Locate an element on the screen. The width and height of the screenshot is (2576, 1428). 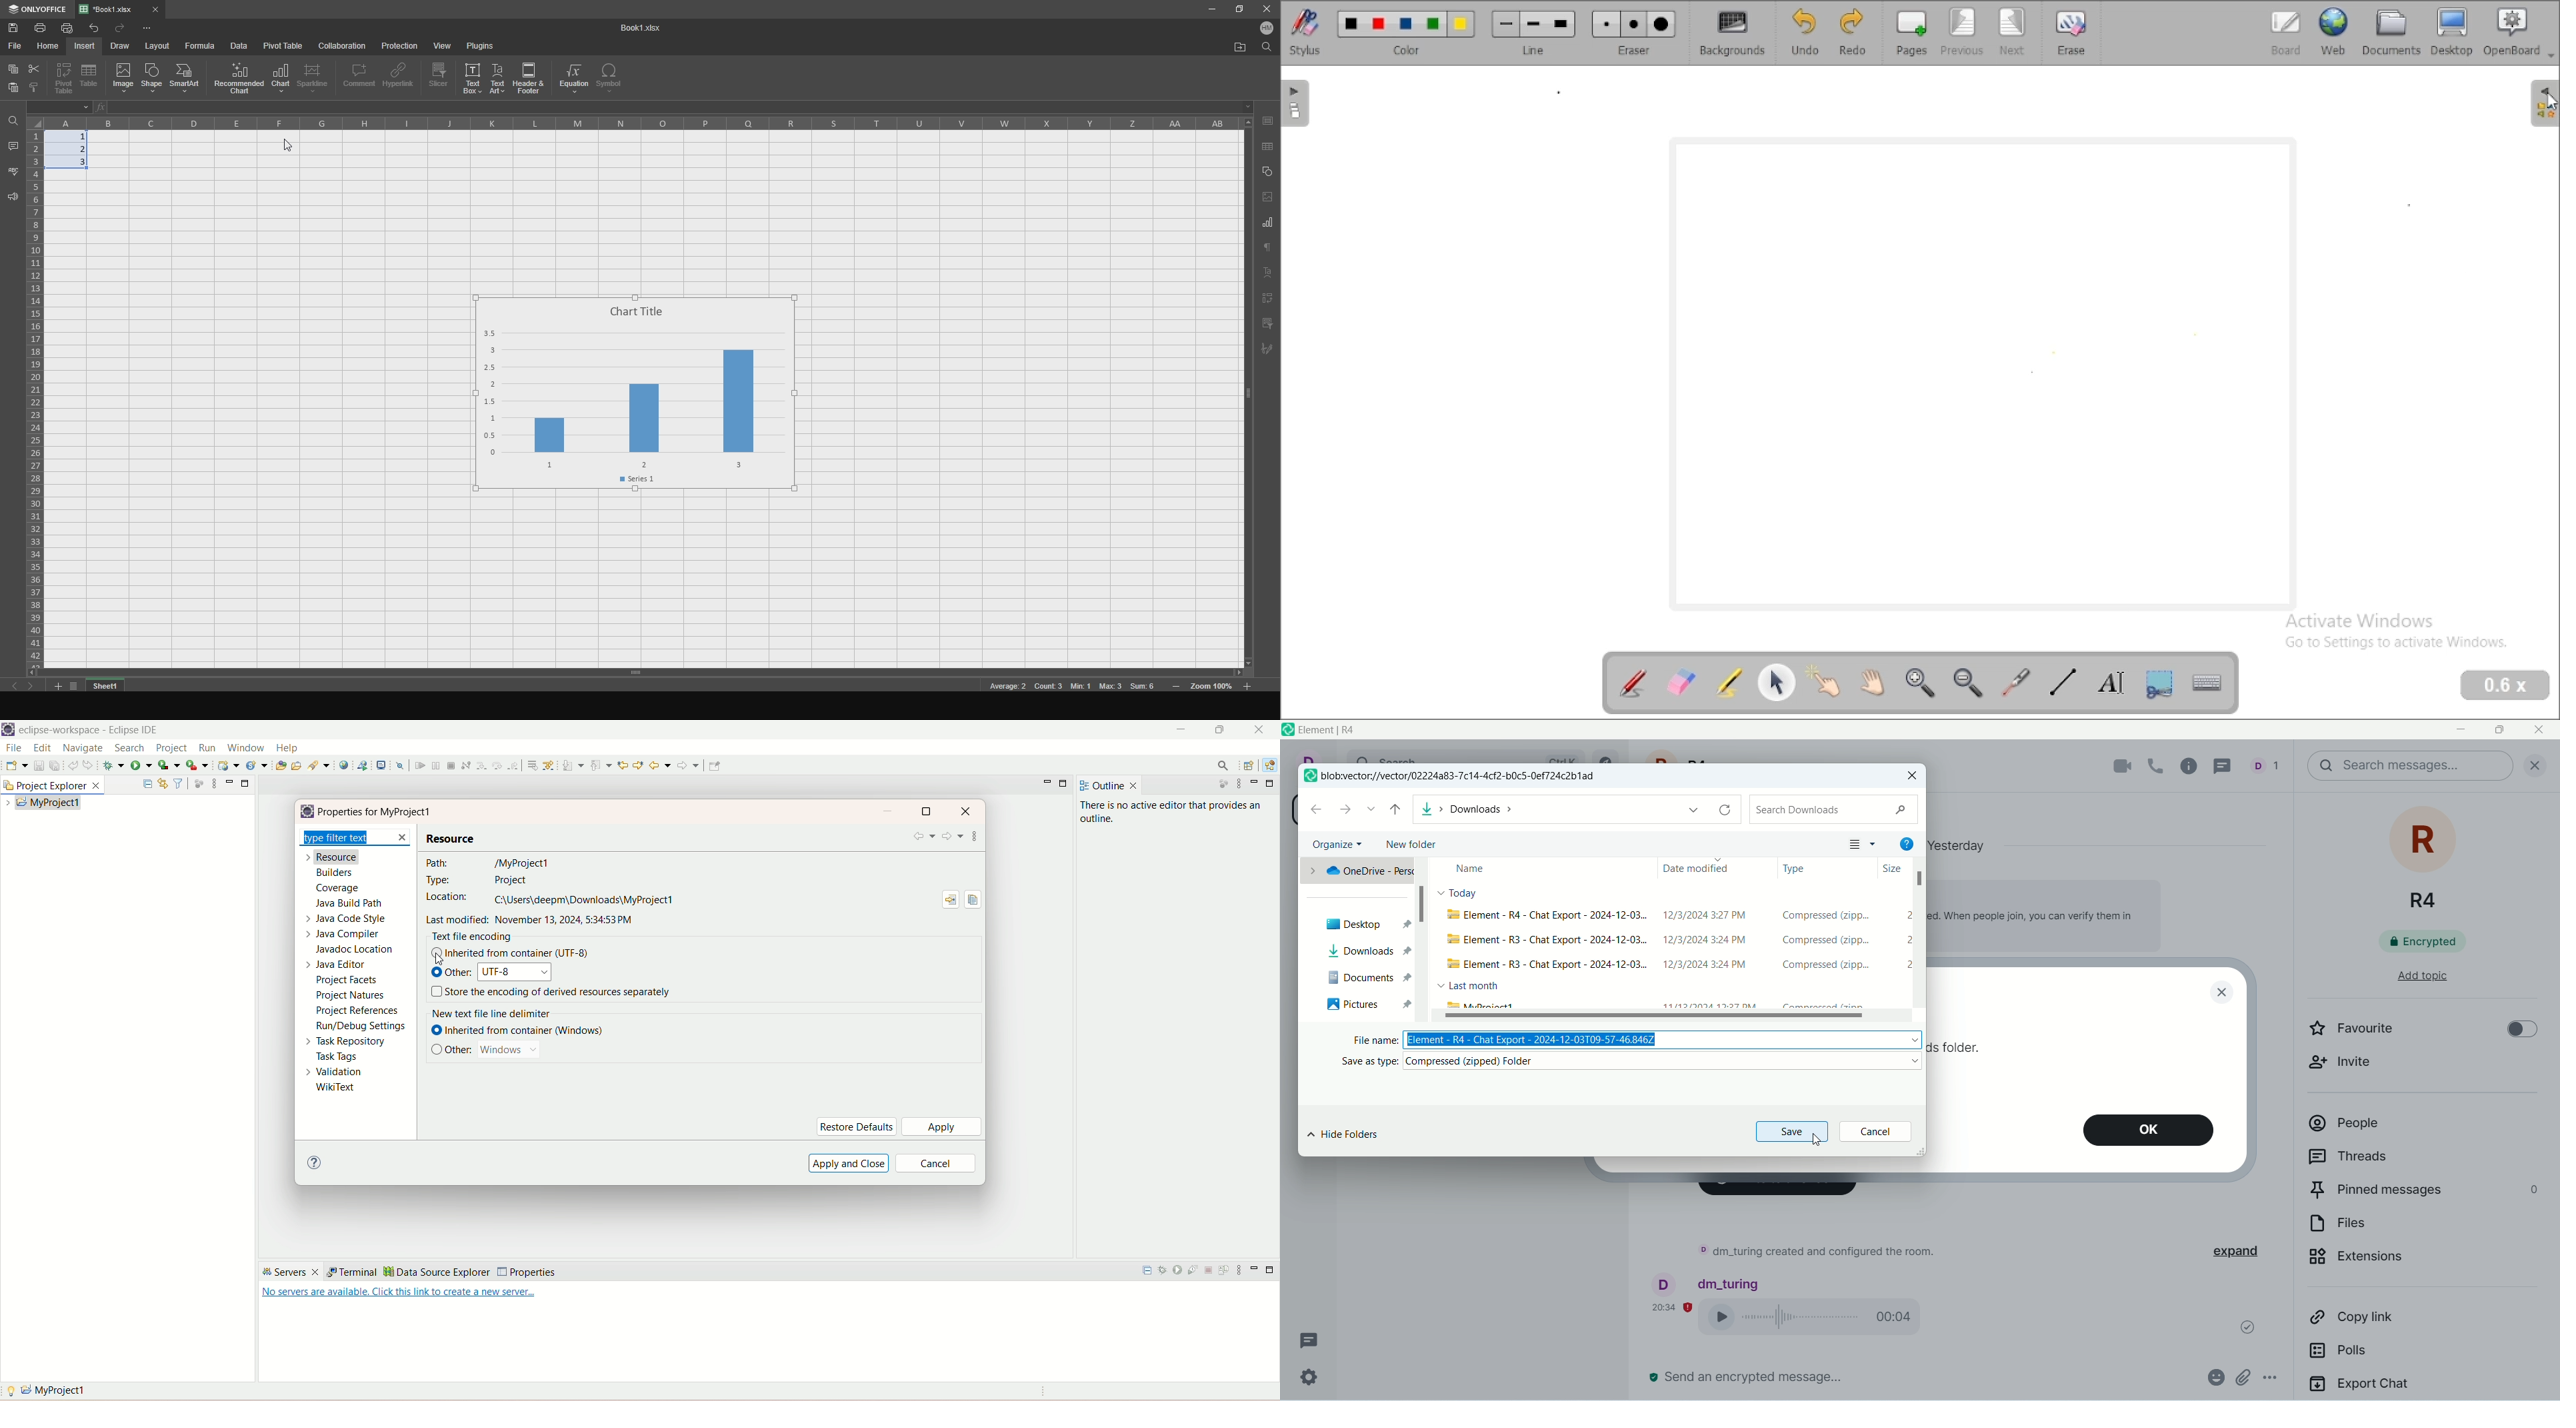
room is located at coordinates (2427, 860).